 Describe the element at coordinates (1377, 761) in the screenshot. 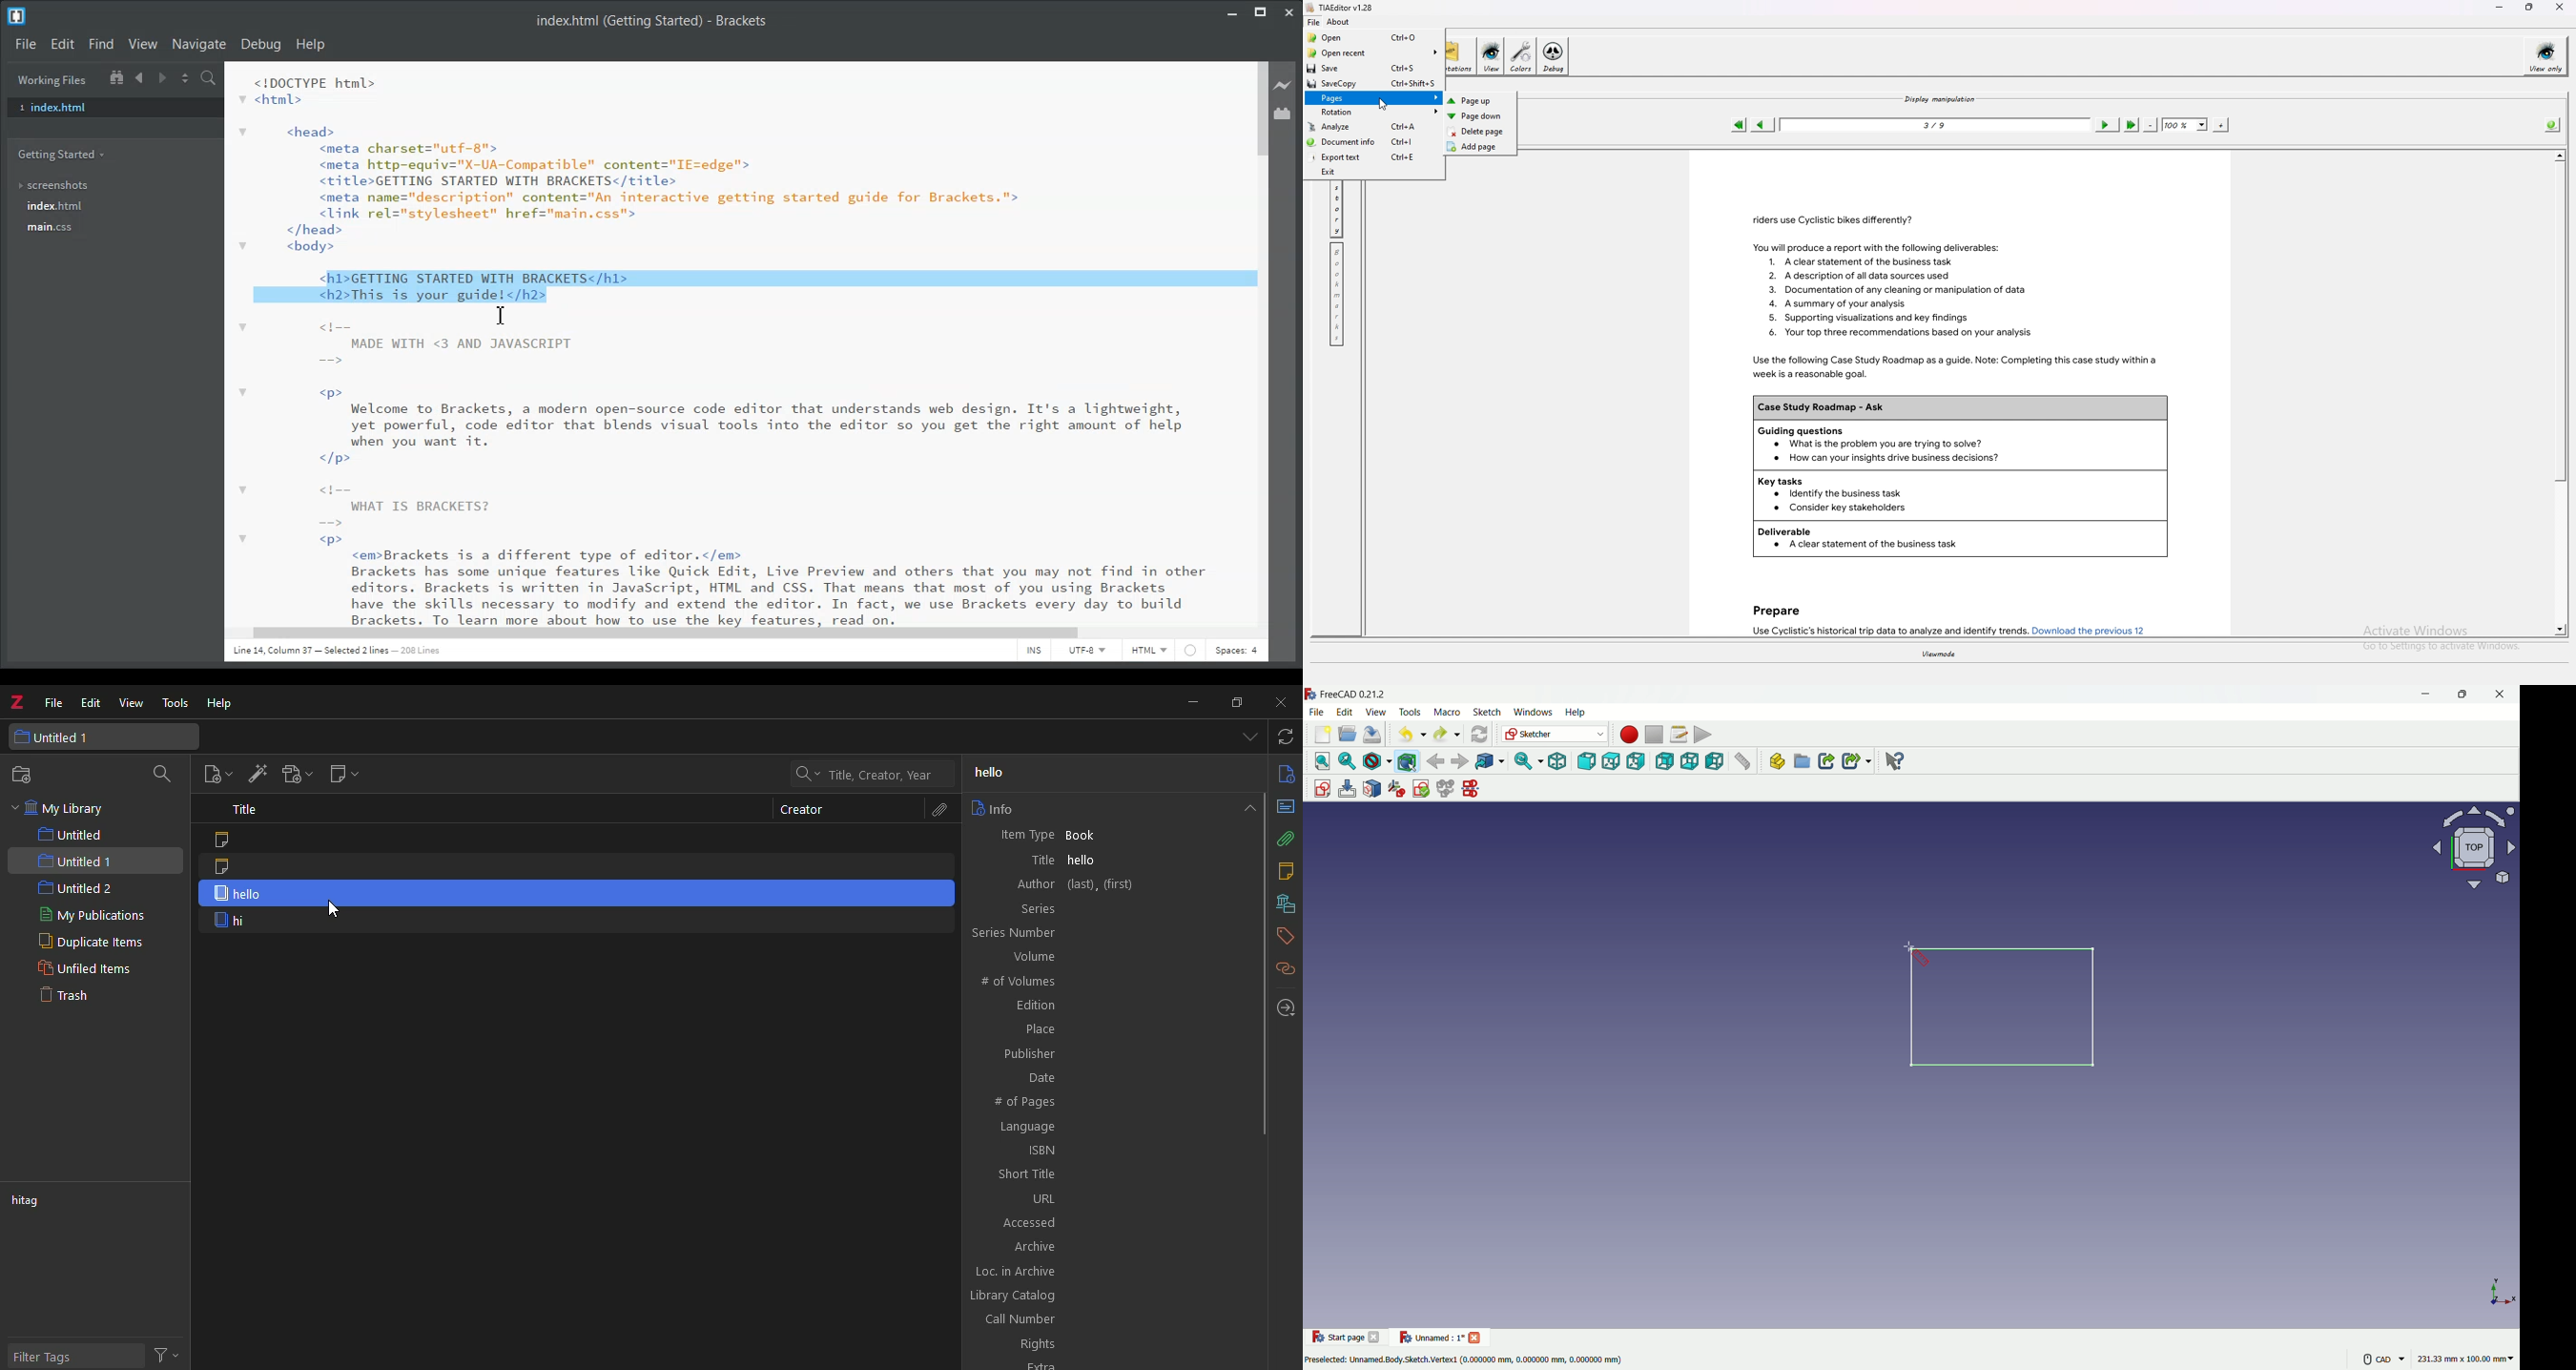

I see `draw style` at that location.